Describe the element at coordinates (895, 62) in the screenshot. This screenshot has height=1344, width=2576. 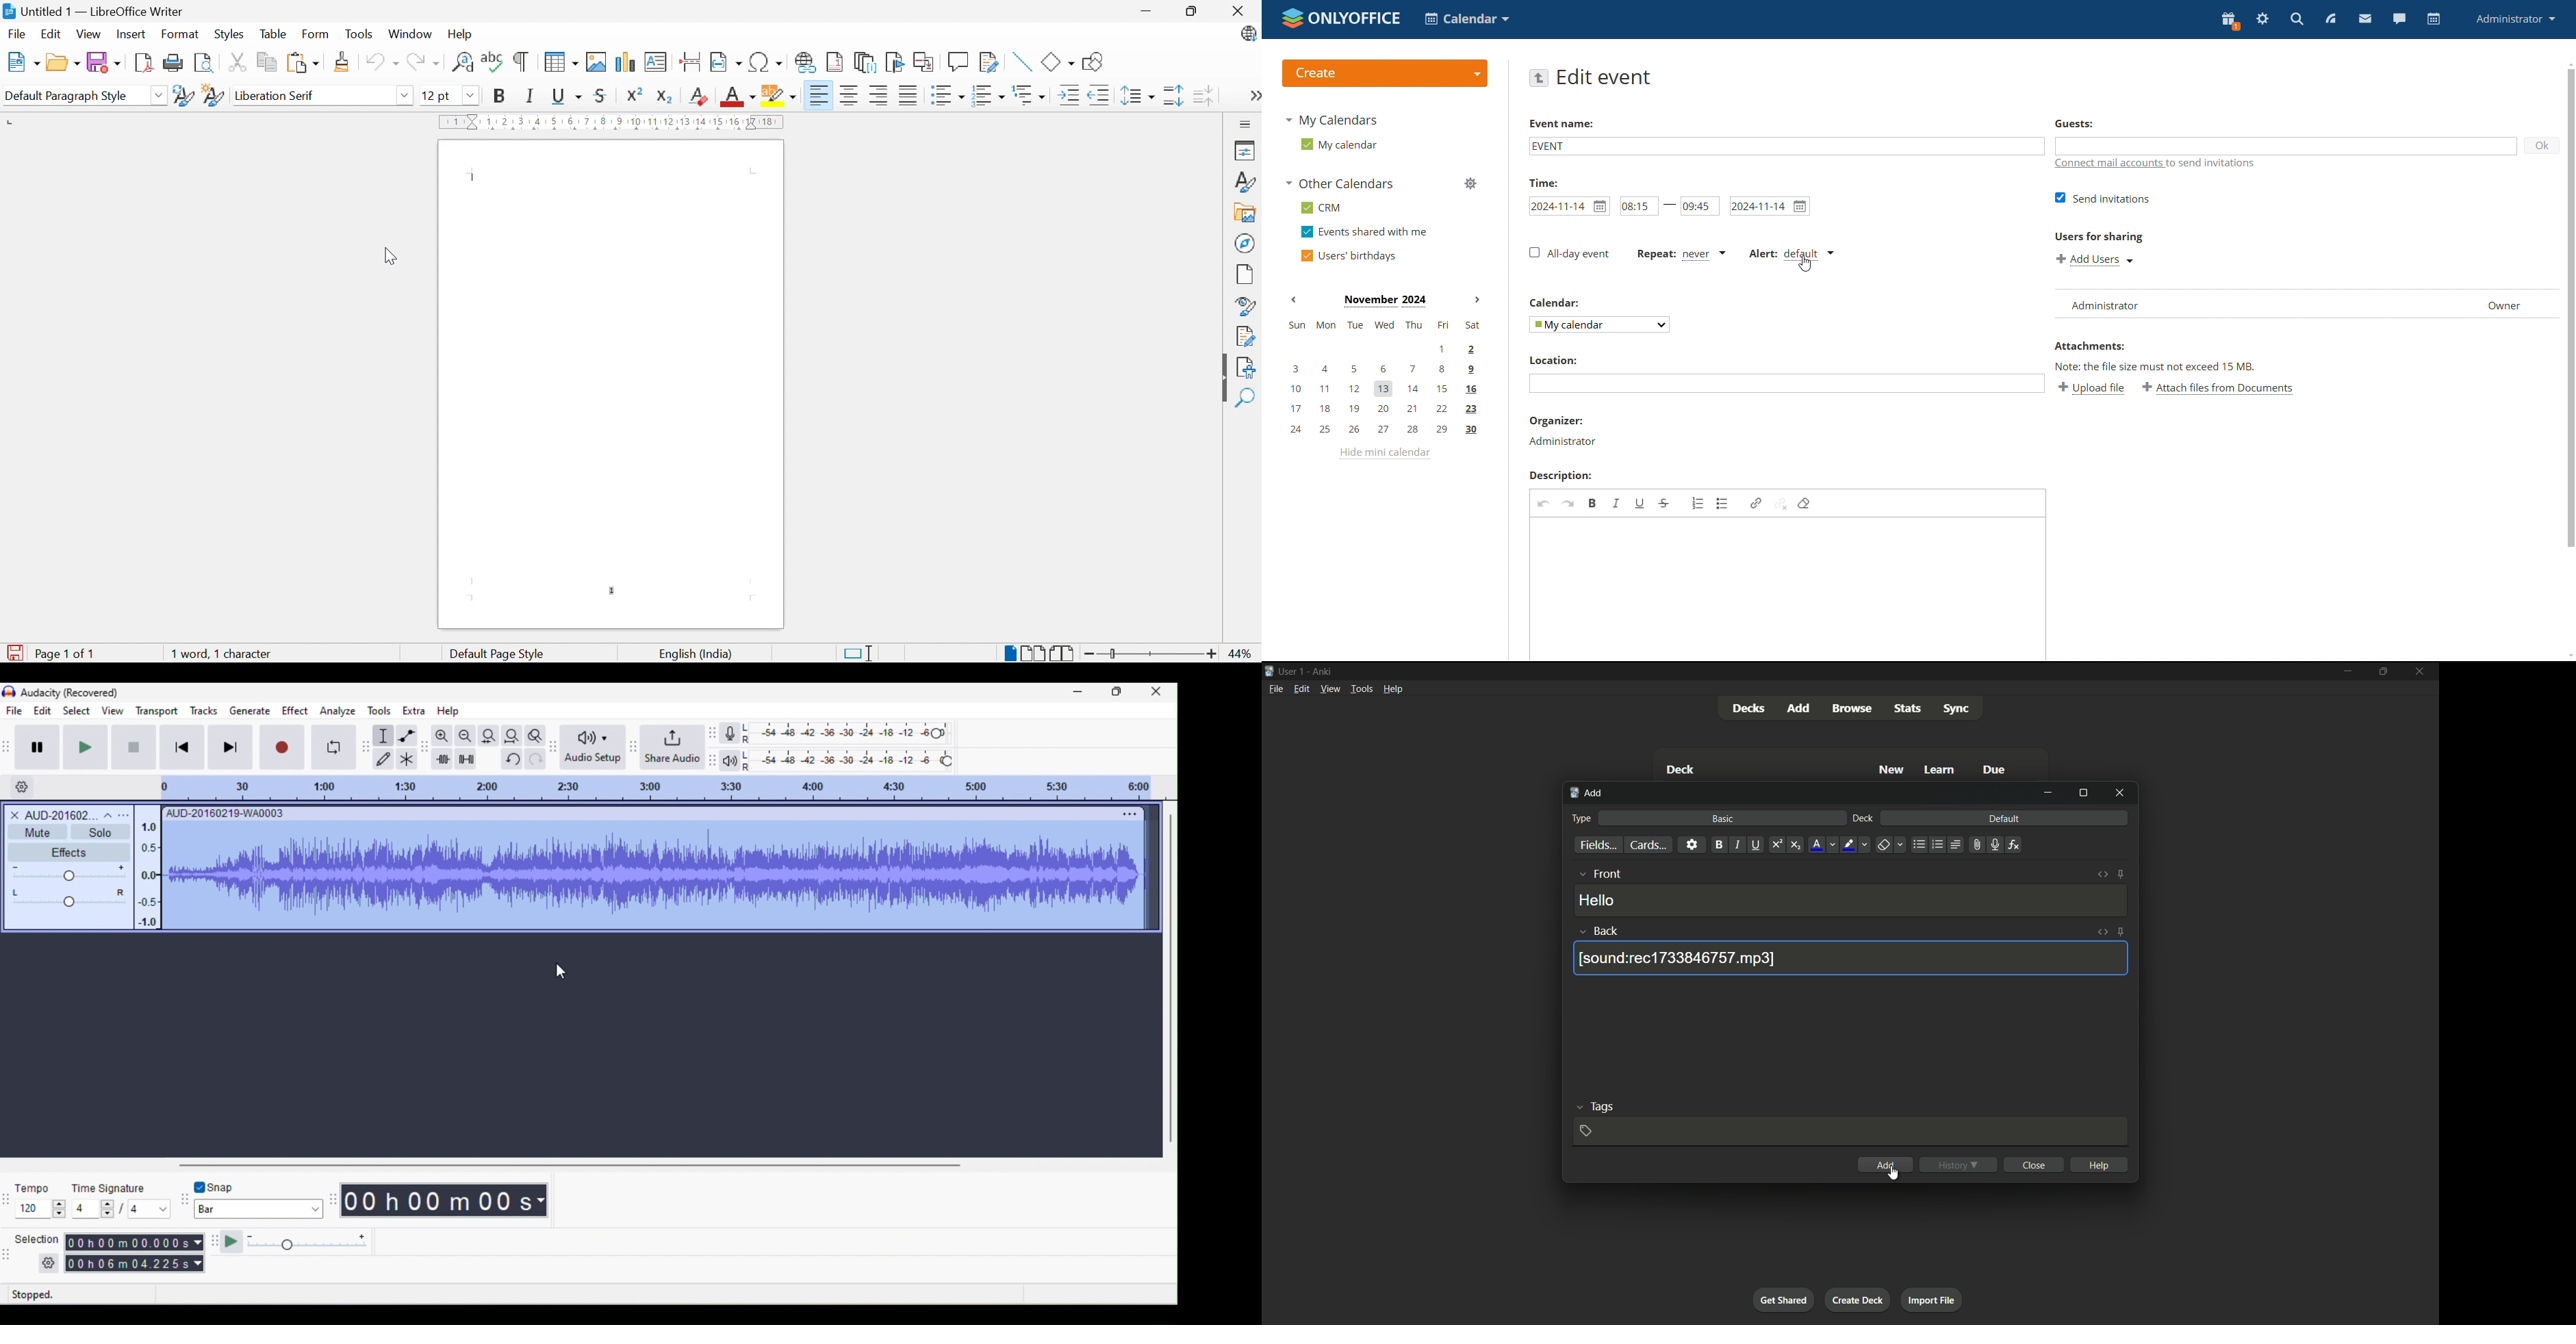
I see `Insert bookmark` at that location.